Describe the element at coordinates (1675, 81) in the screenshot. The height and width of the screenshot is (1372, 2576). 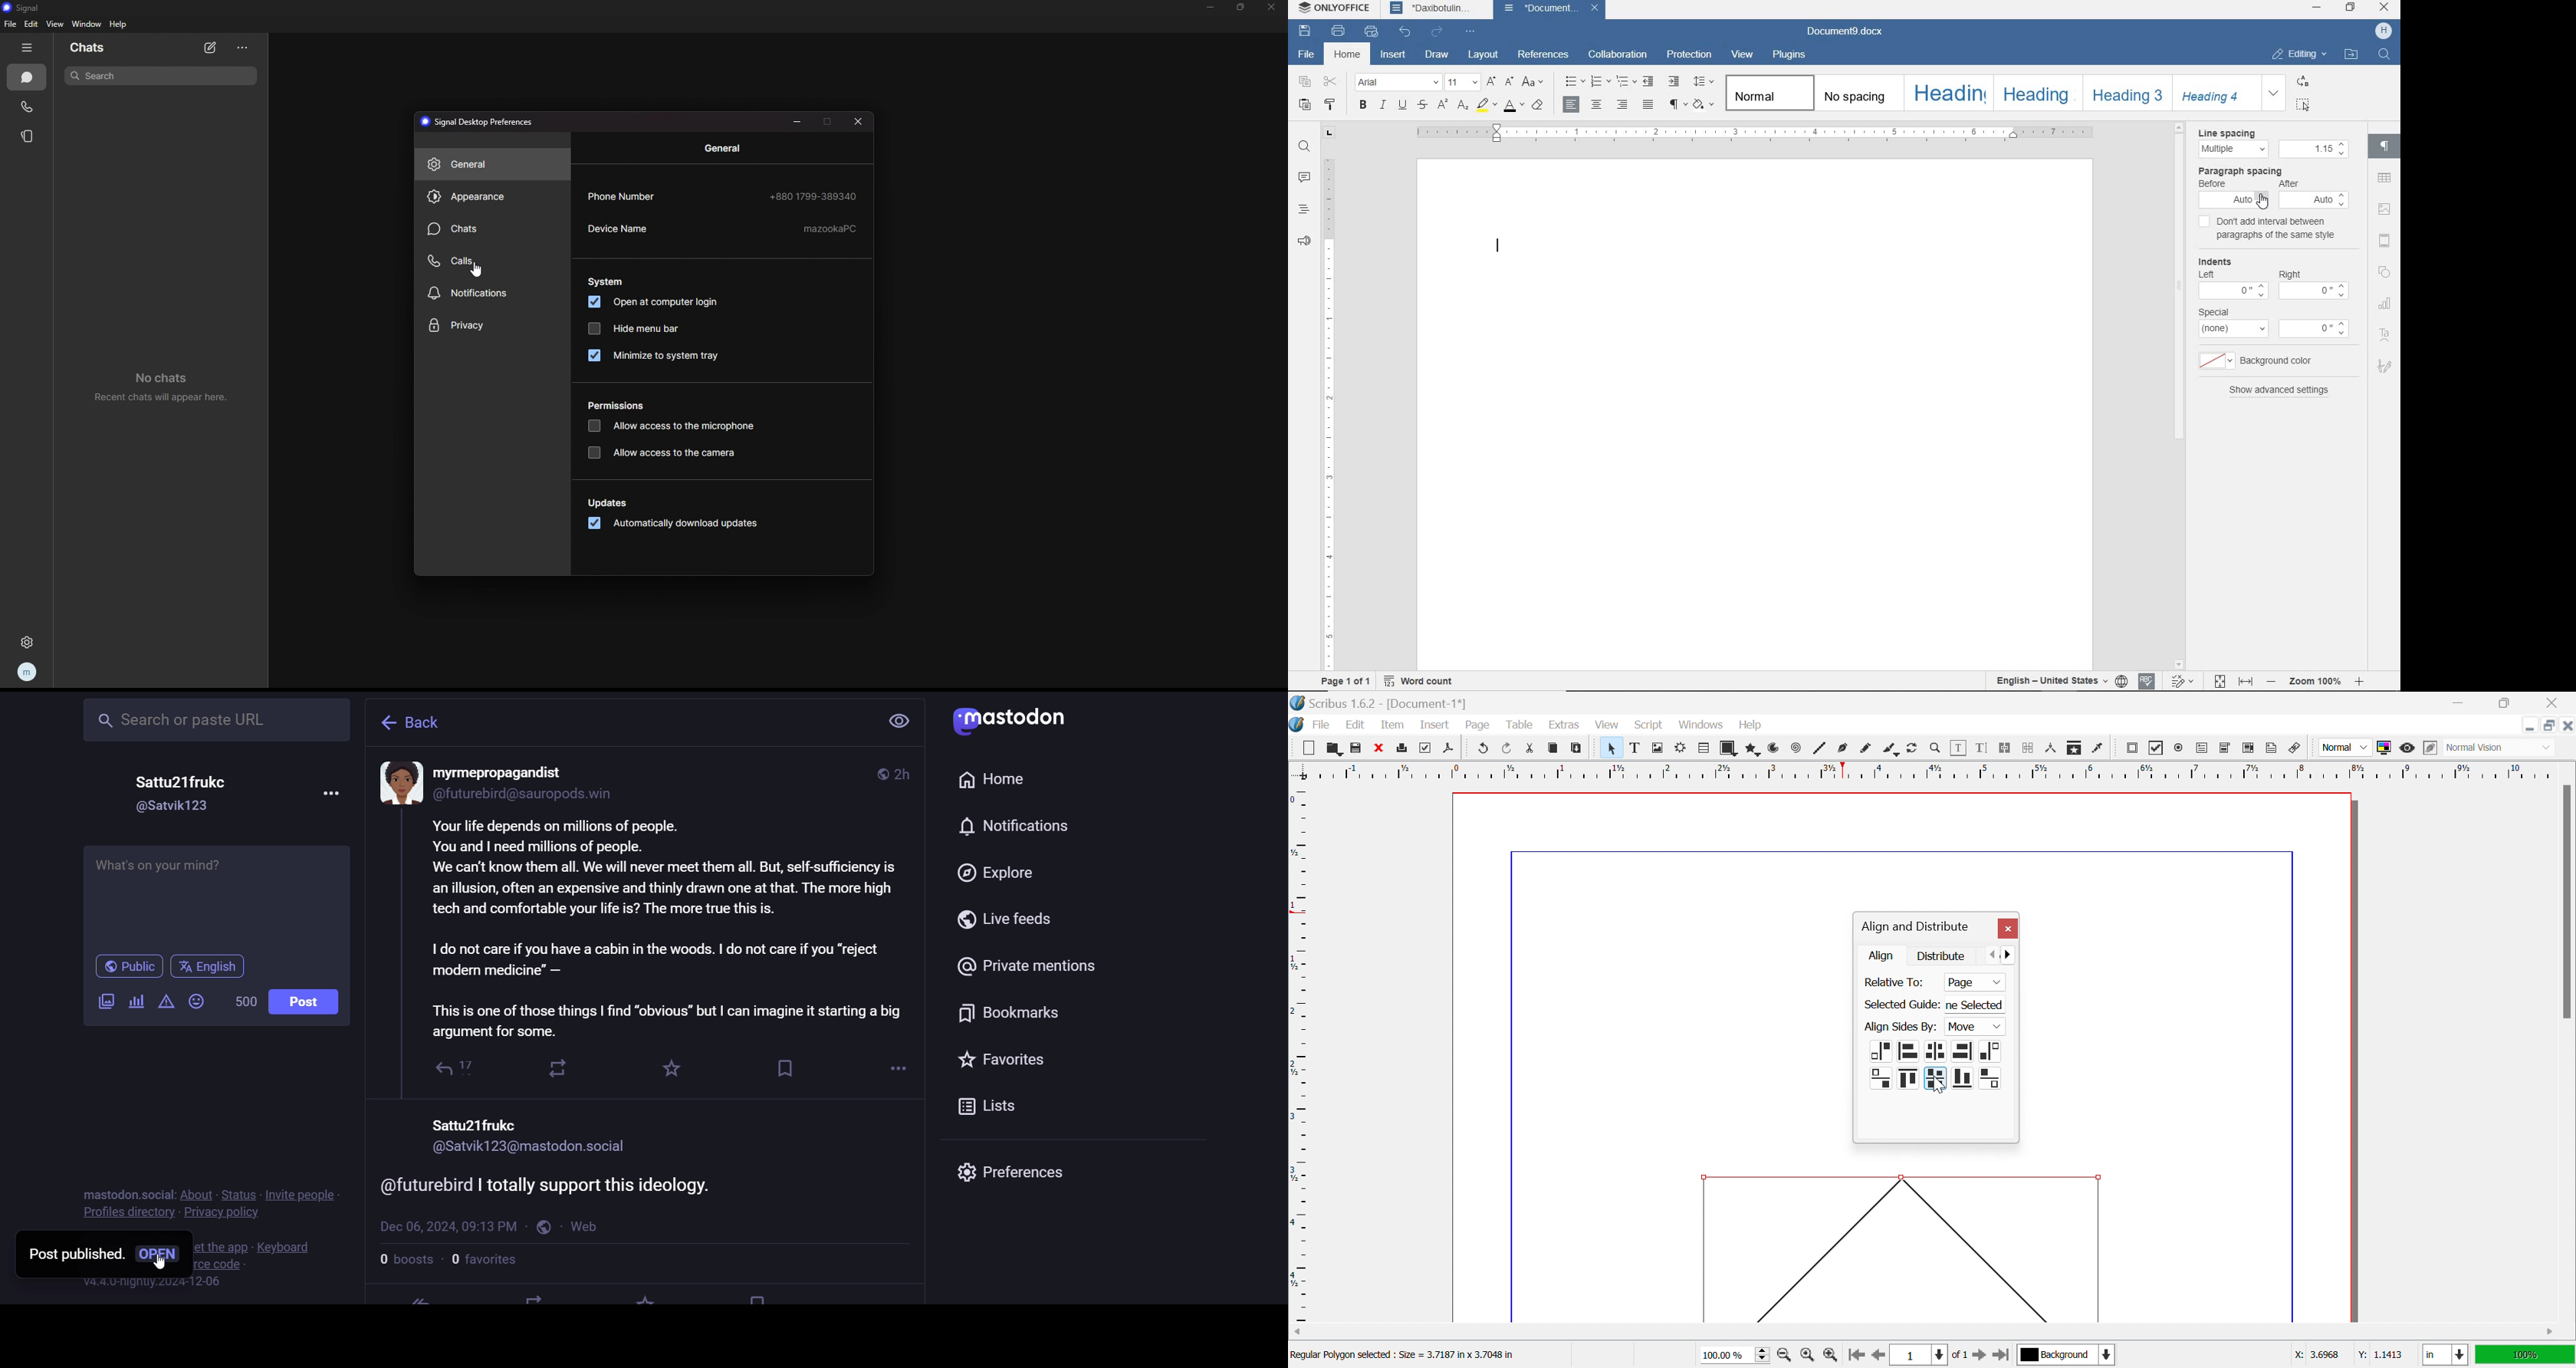
I see `increase indent` at that location.